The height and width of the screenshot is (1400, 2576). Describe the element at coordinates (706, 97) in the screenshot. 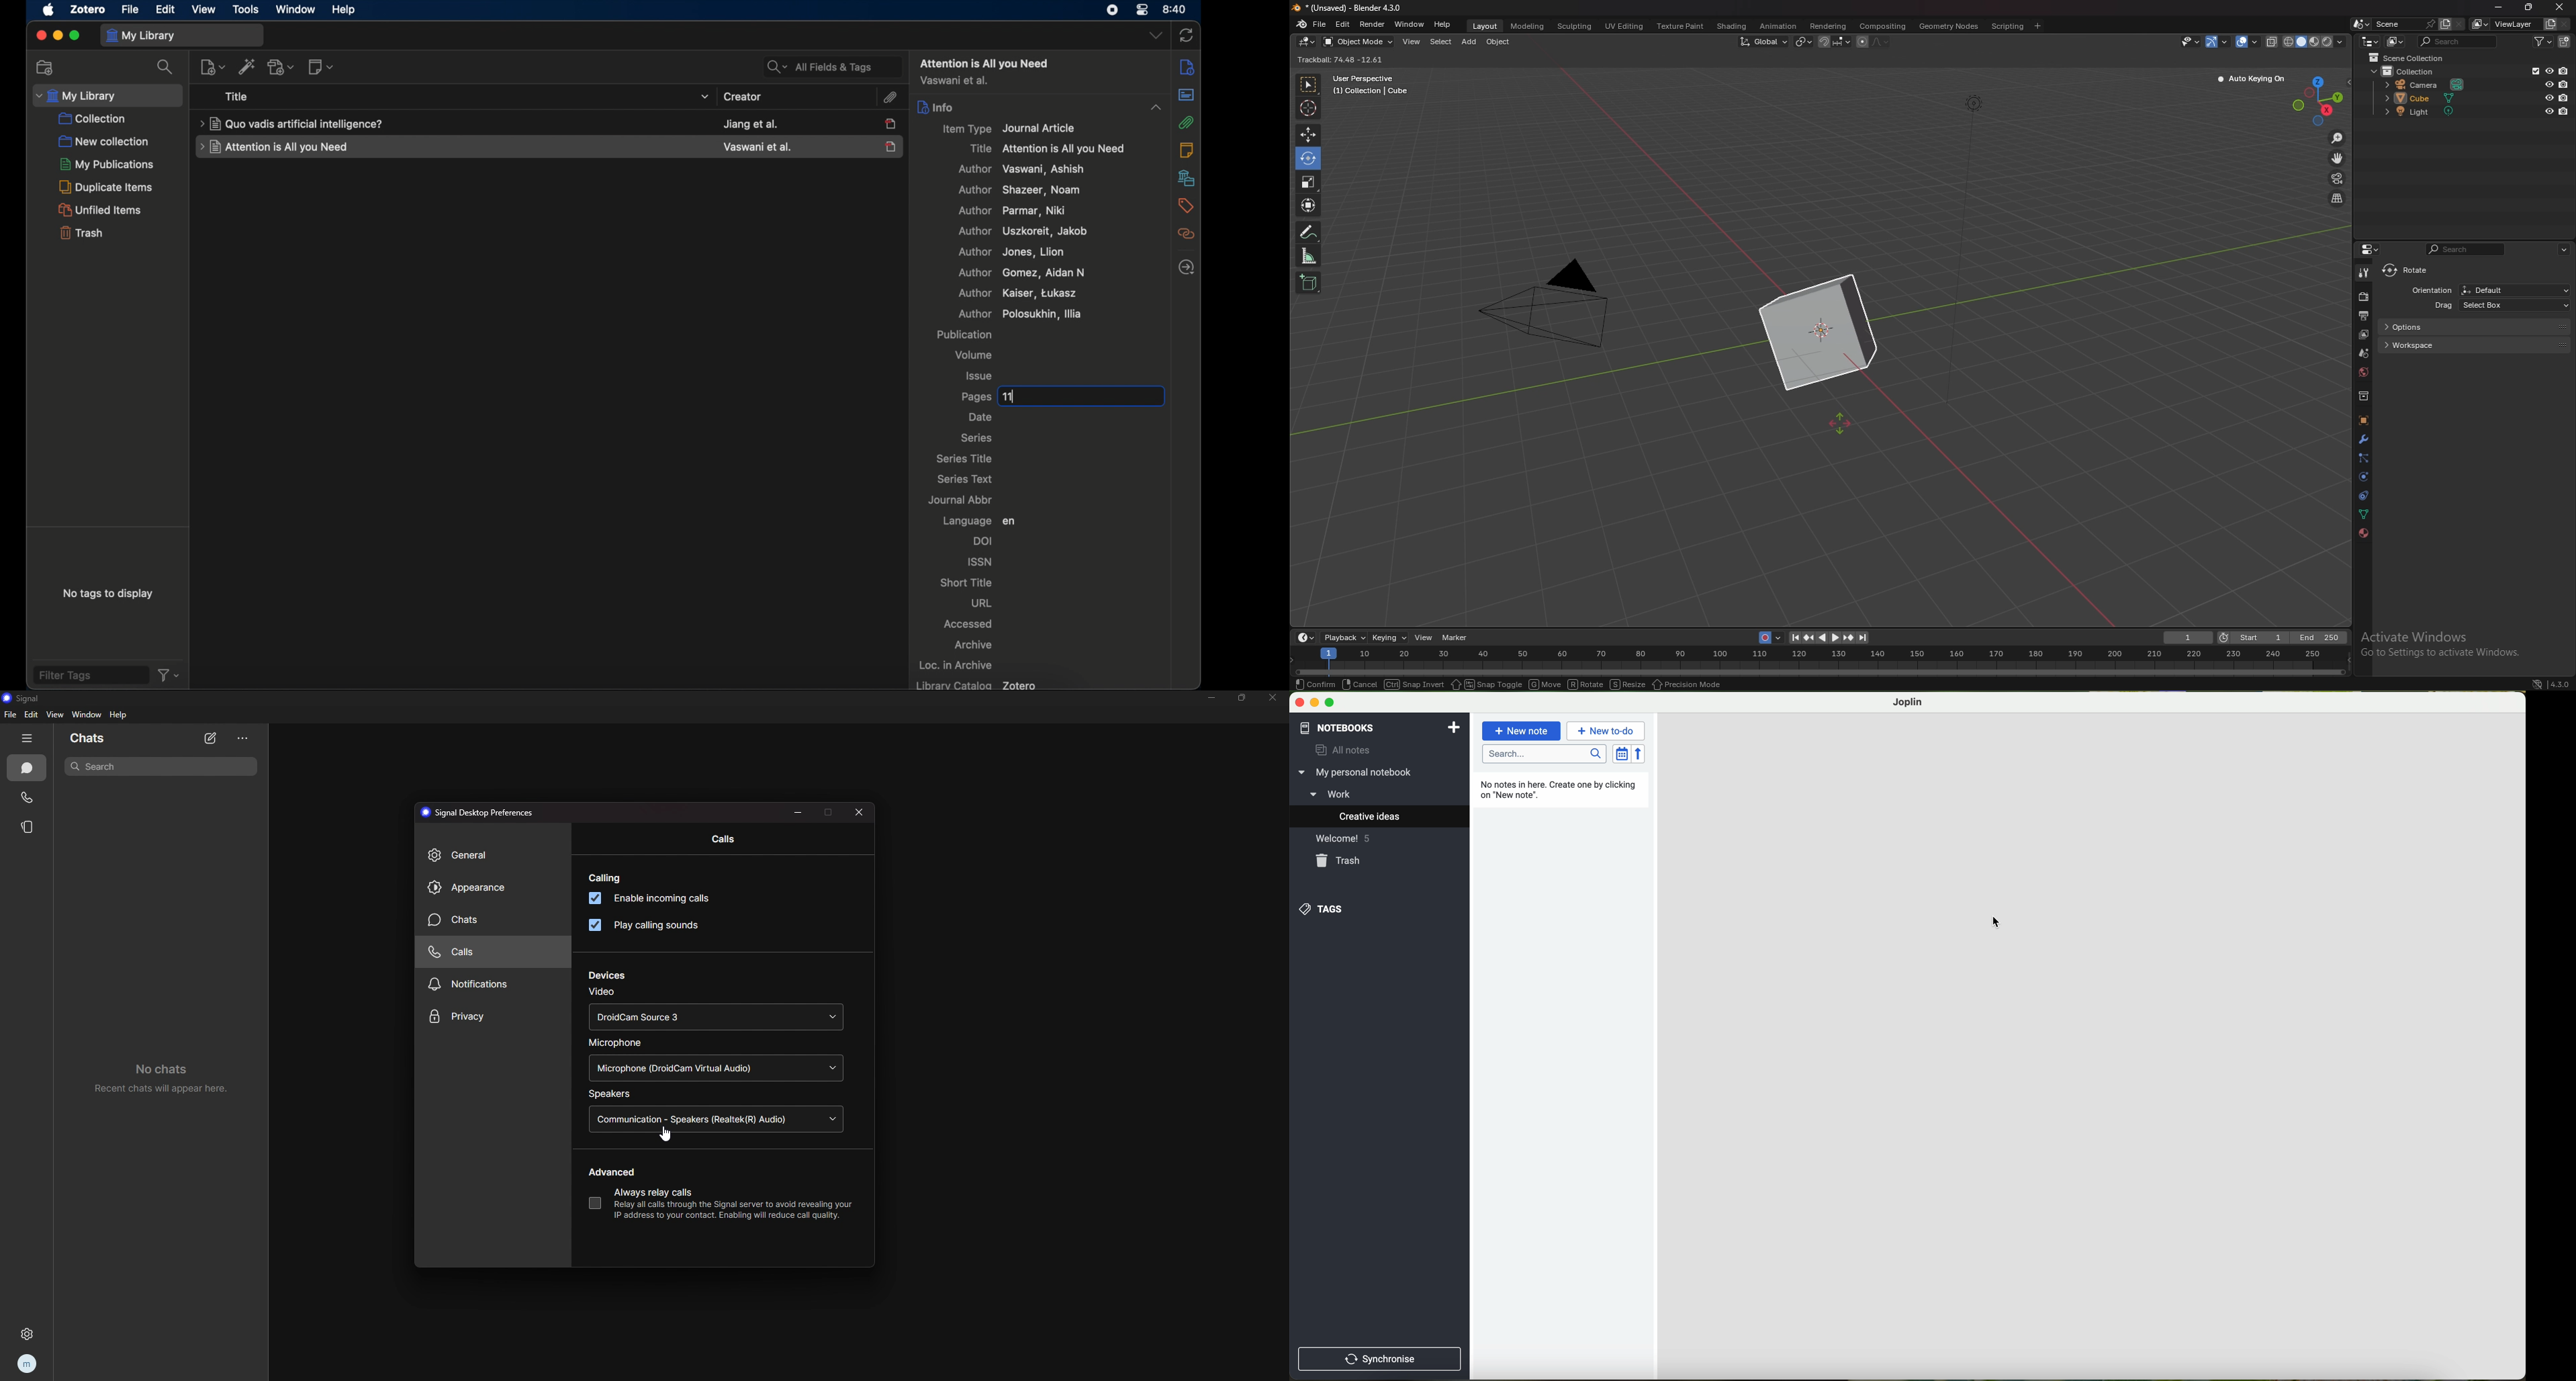

I see `title dropdown` at that location.